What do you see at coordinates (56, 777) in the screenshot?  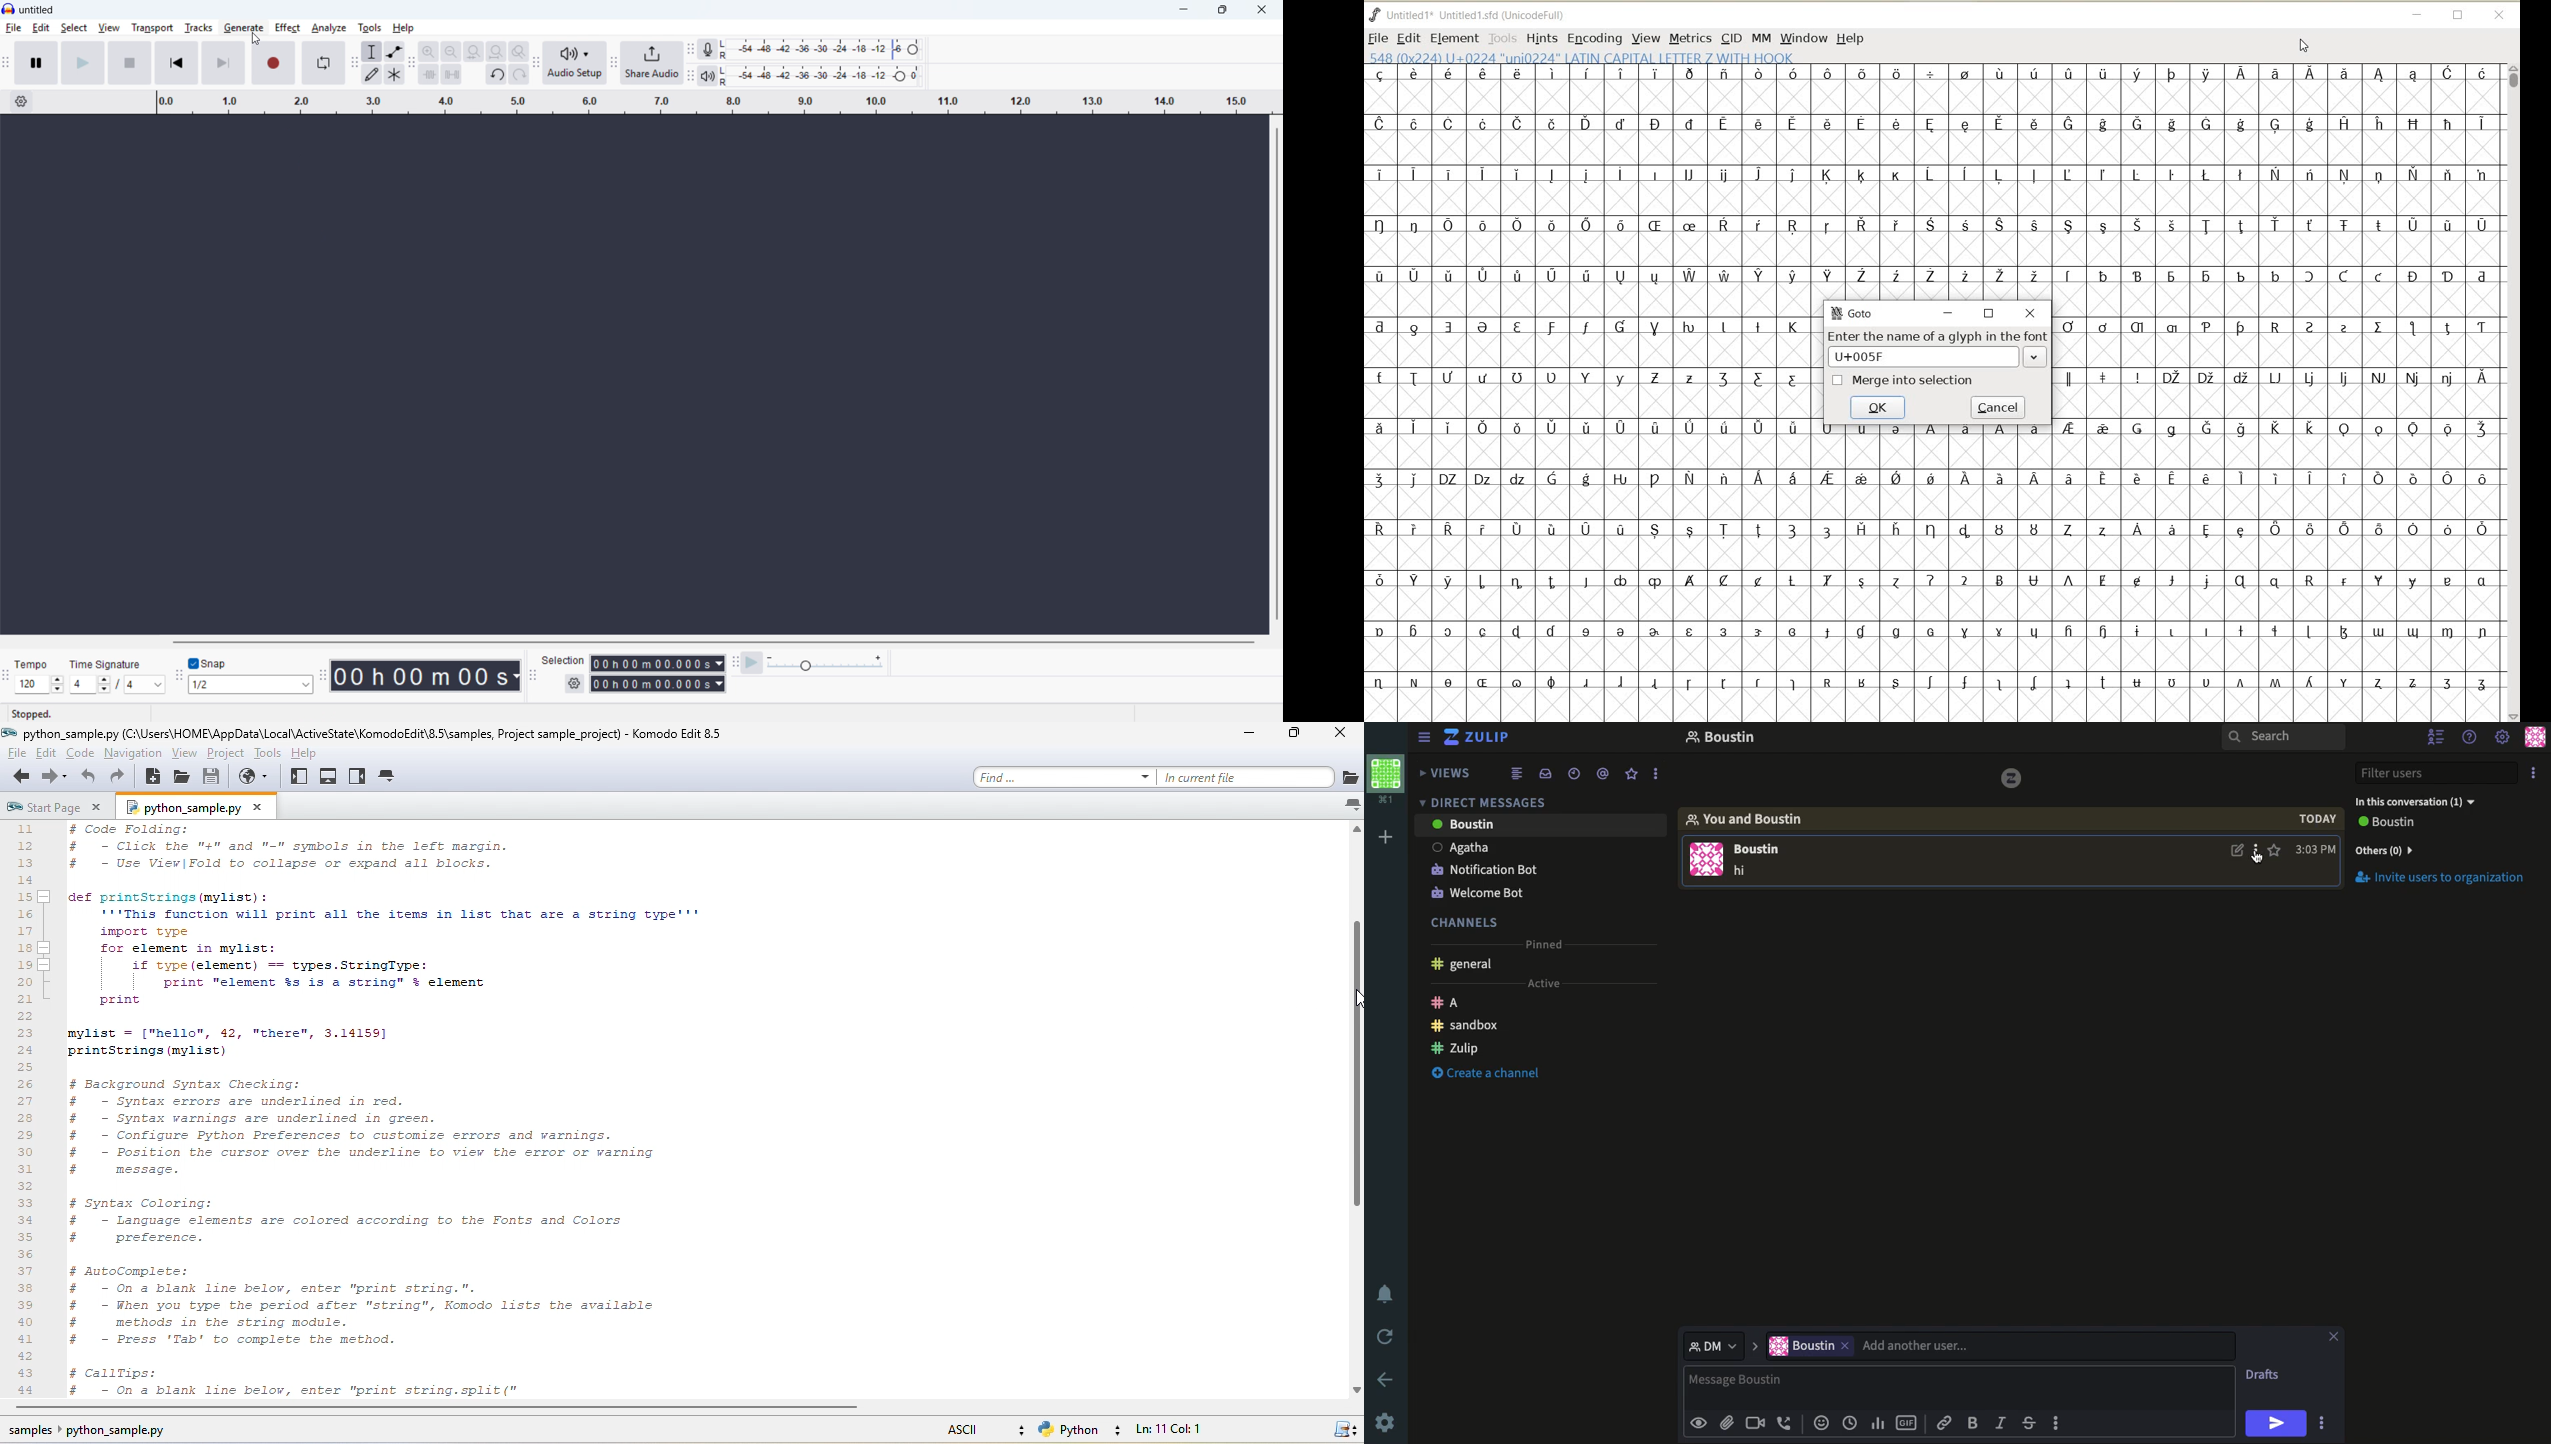 I see `forward` at bounding box center [56, 777].